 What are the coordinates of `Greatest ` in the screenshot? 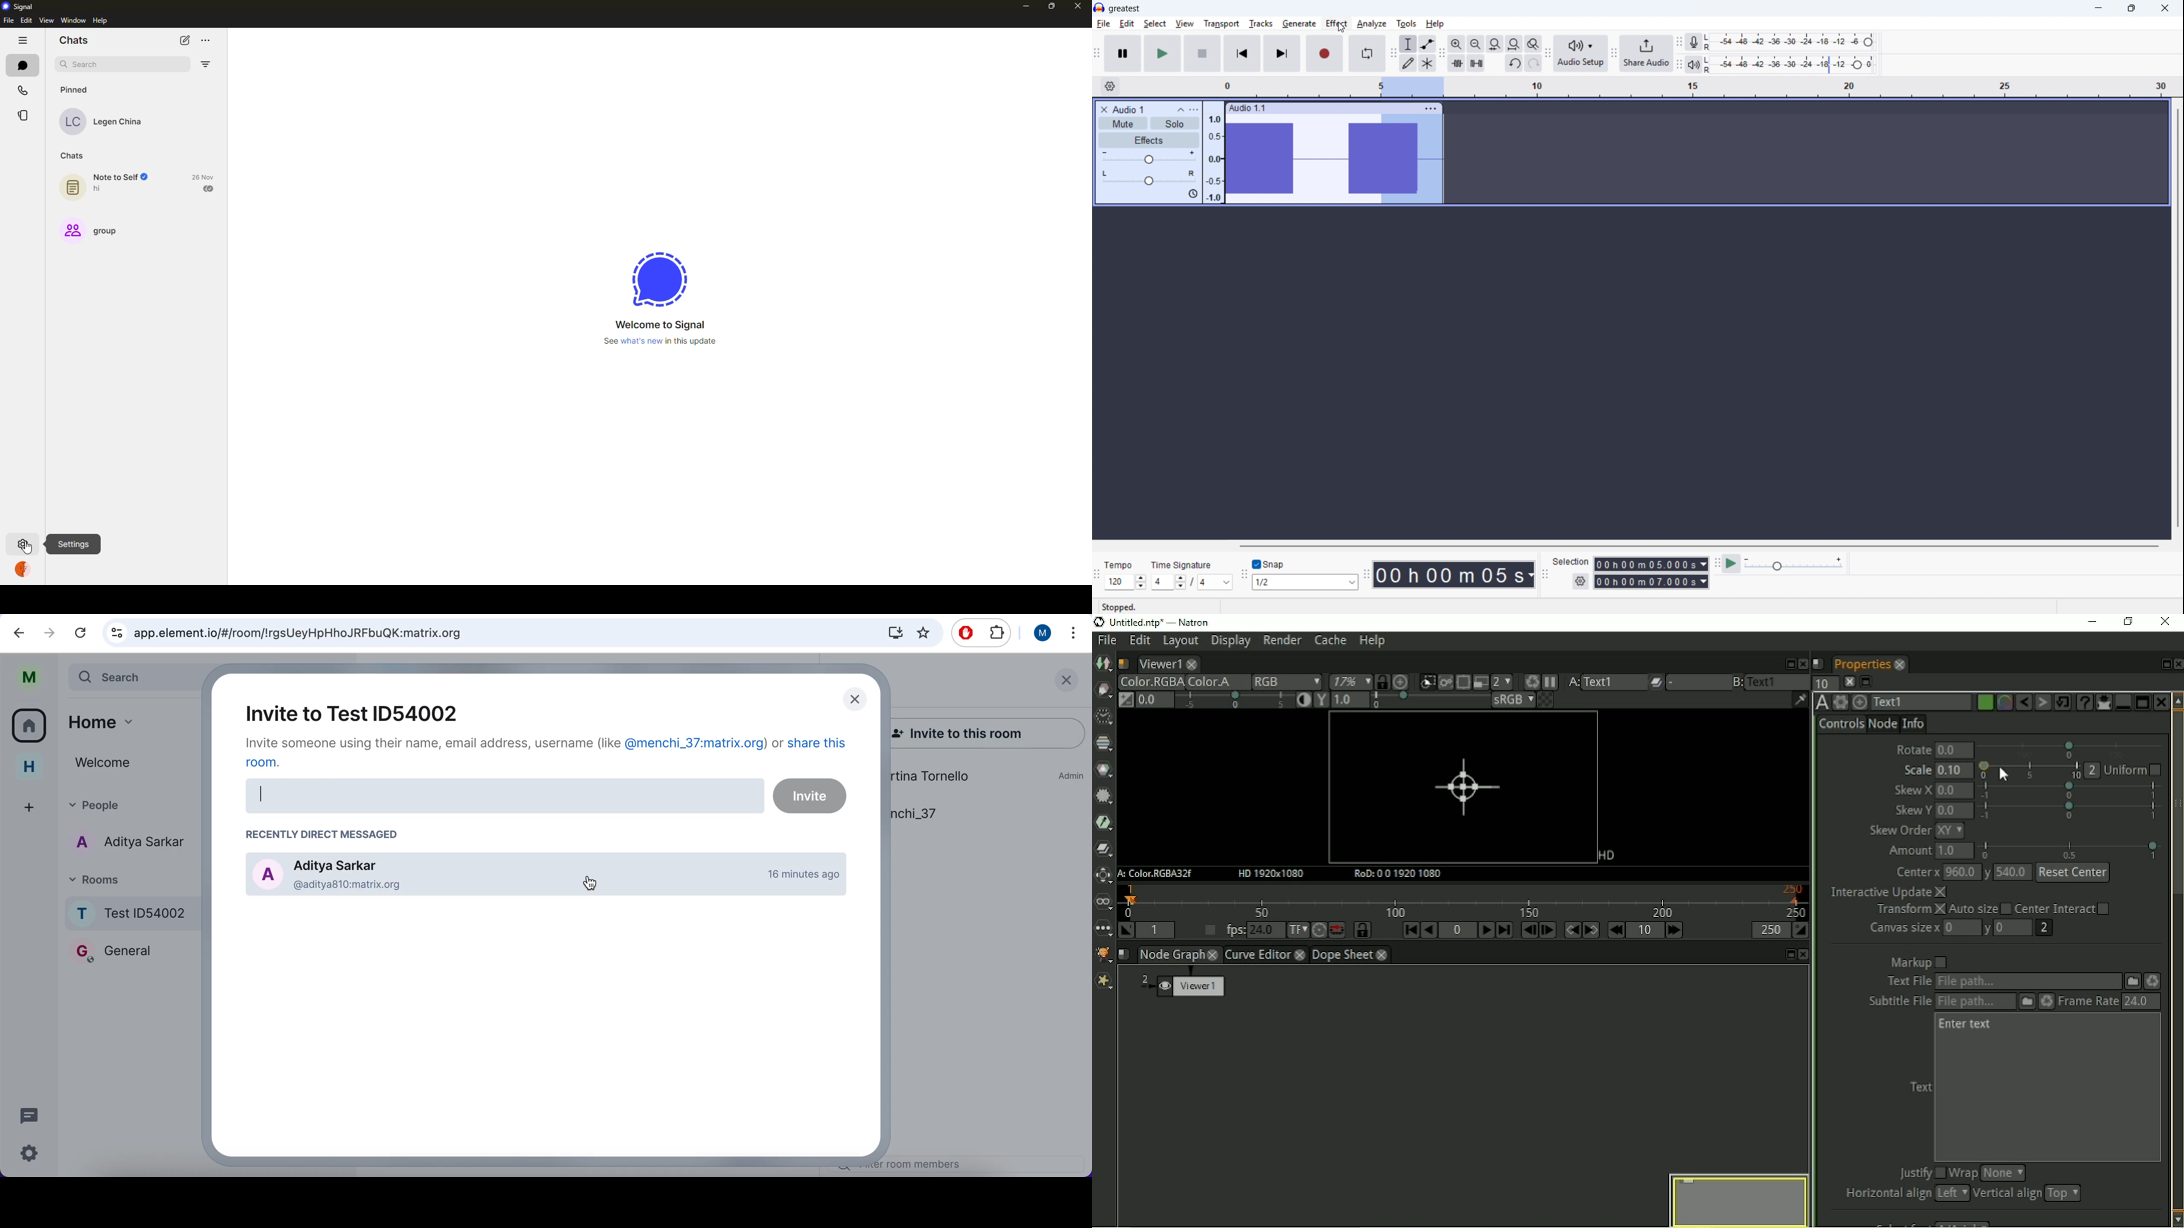 It's located at (1124, 9).